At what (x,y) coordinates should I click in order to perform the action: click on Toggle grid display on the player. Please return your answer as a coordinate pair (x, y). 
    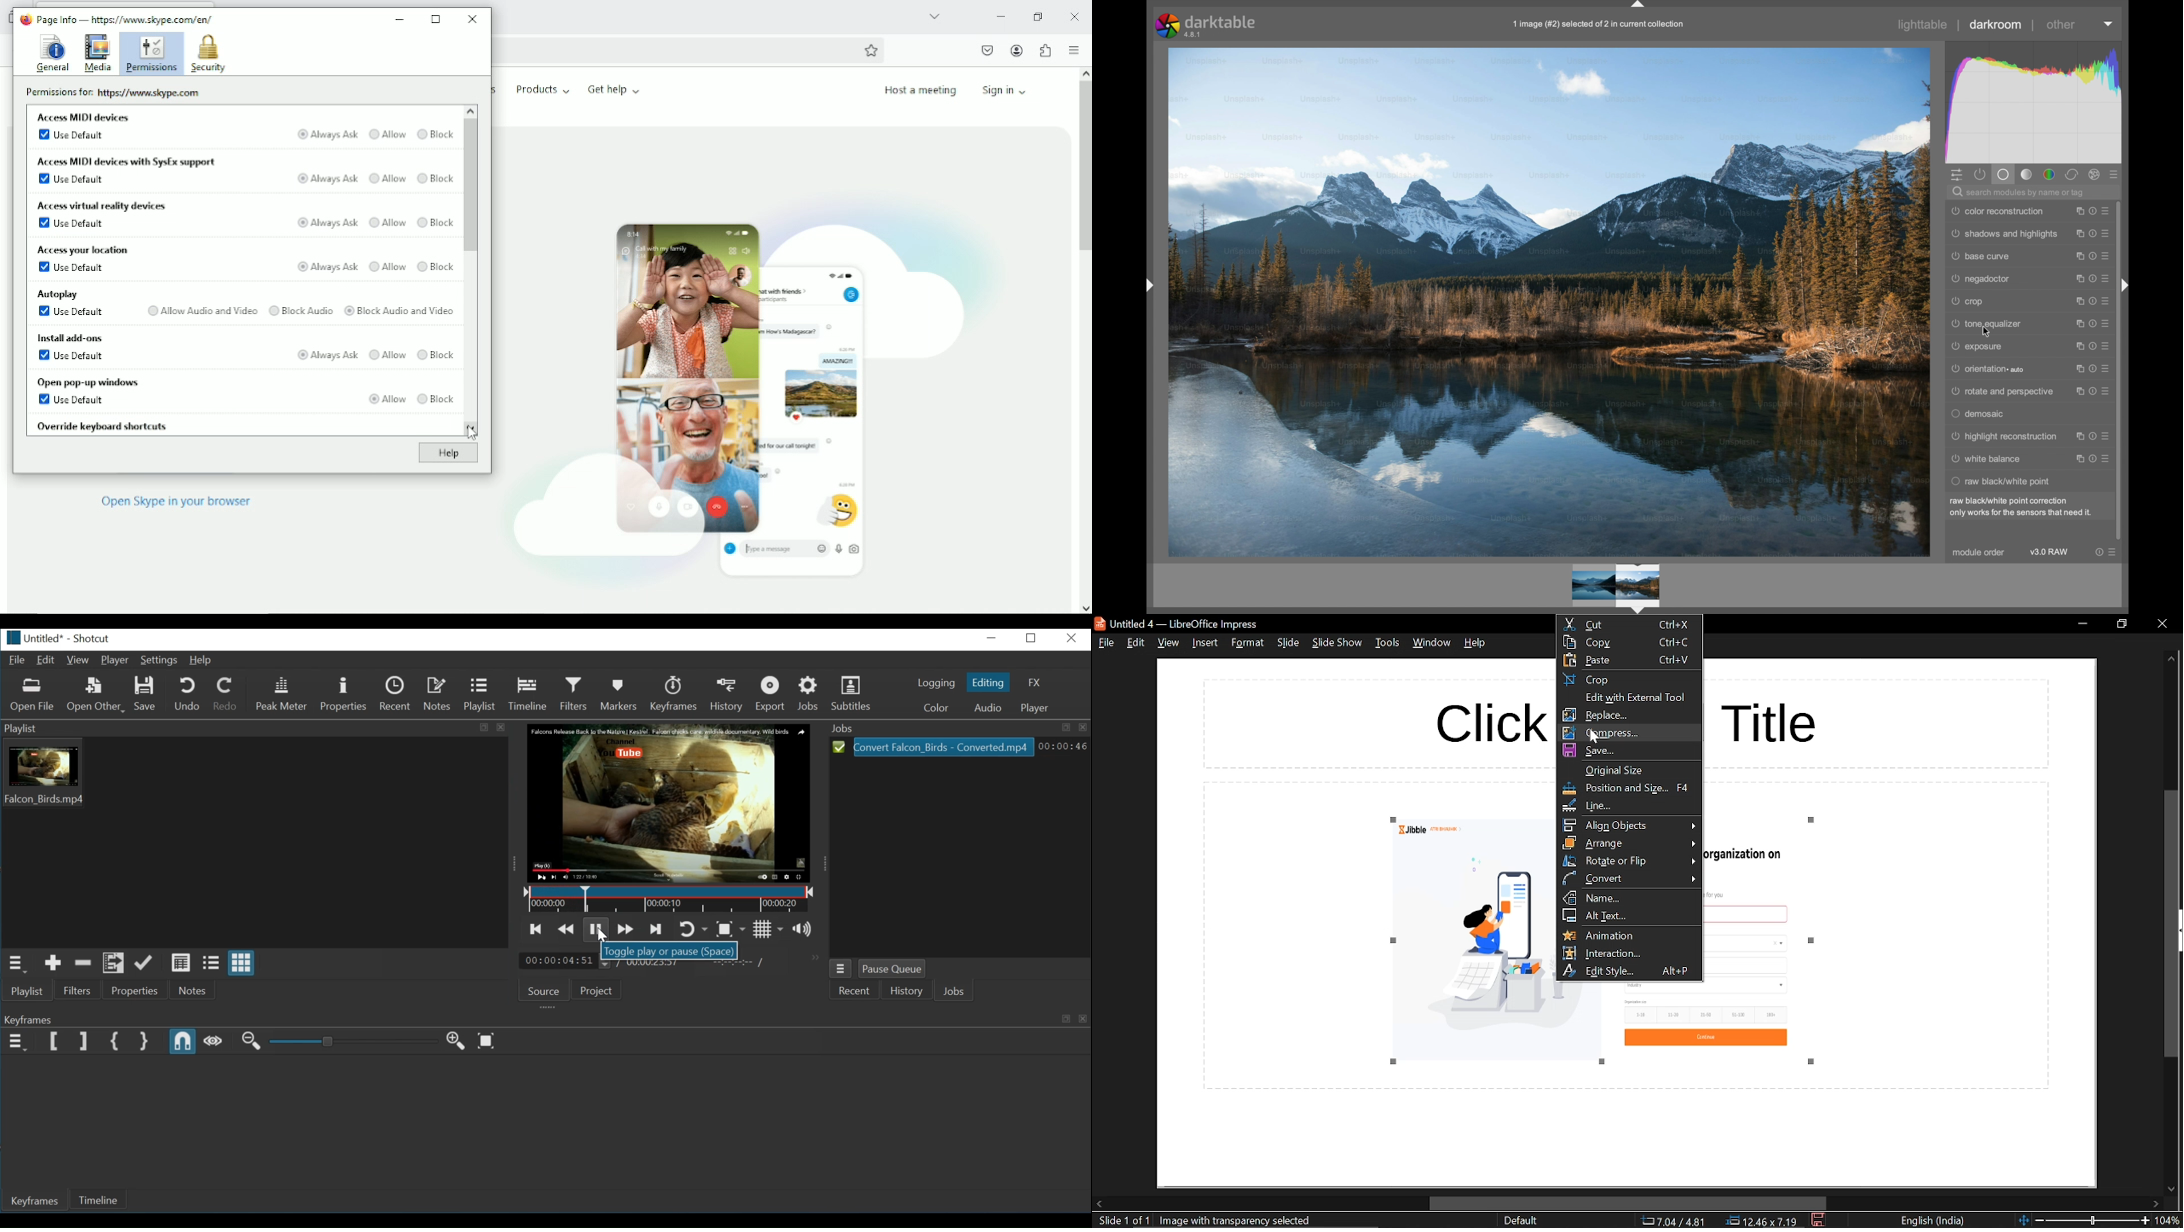
    Looking at the image, I should click on (769, 929).